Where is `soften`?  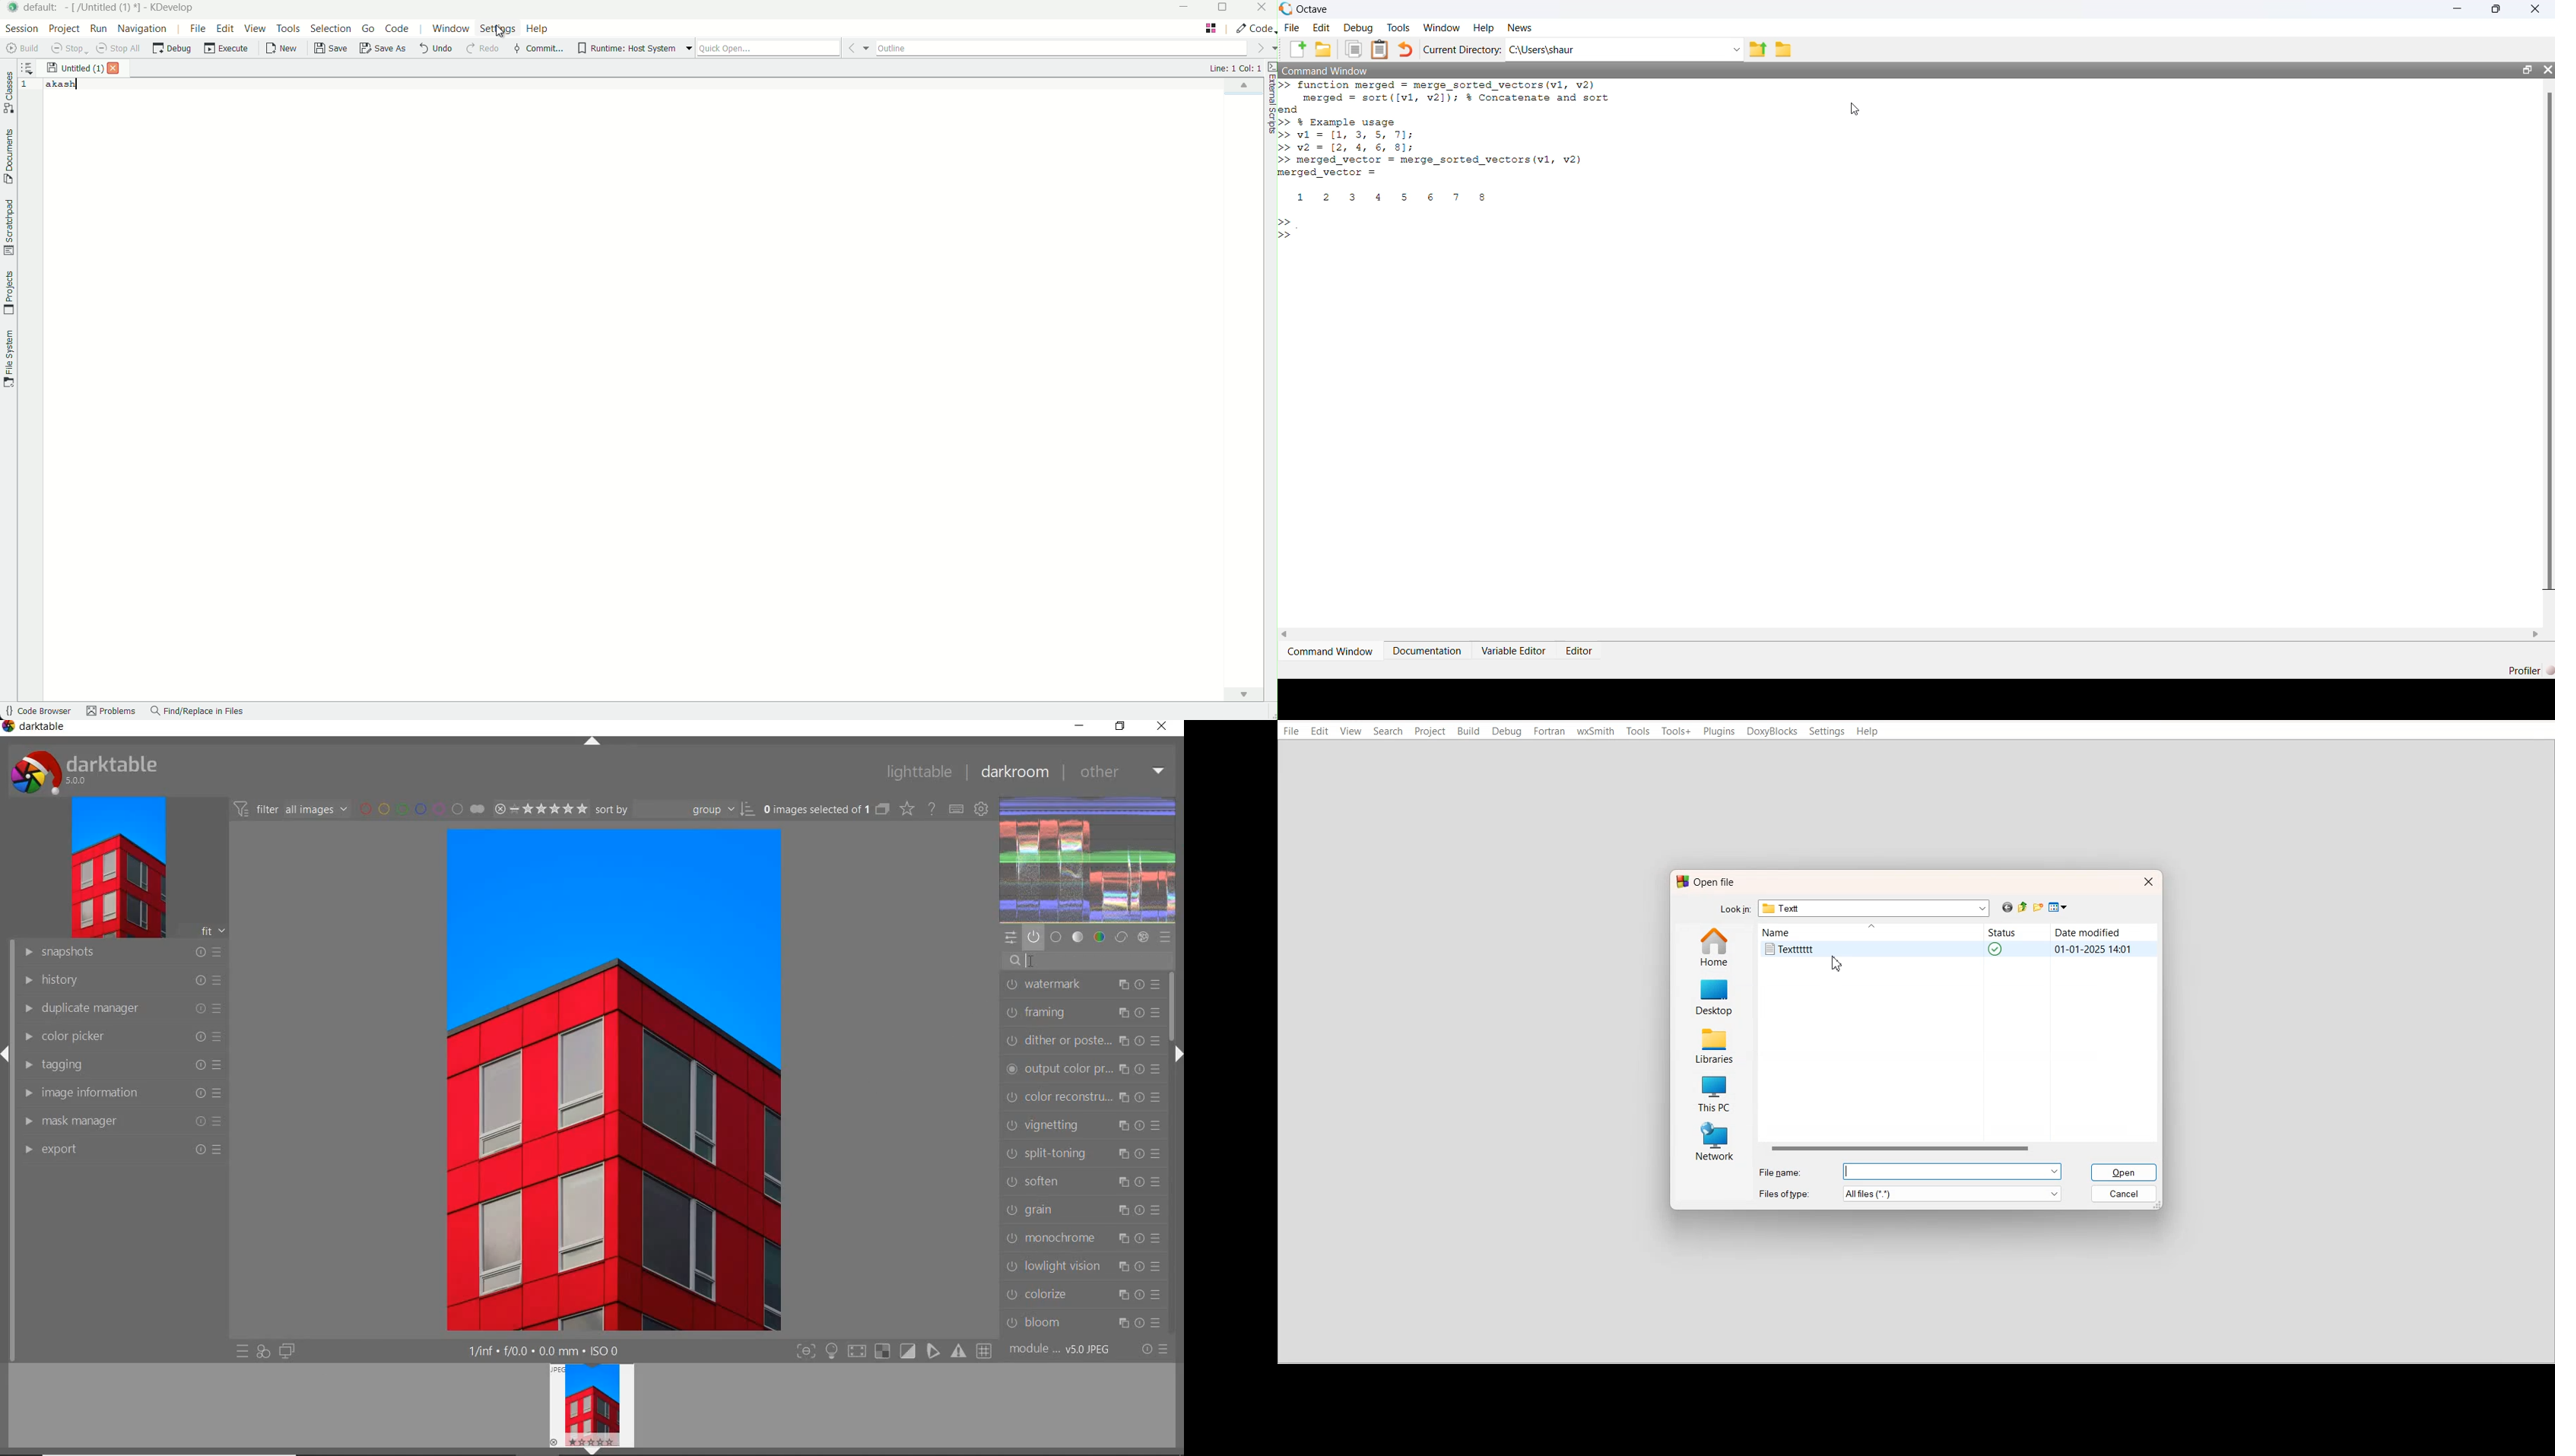 soften is located at coordinates (1084, 1180).